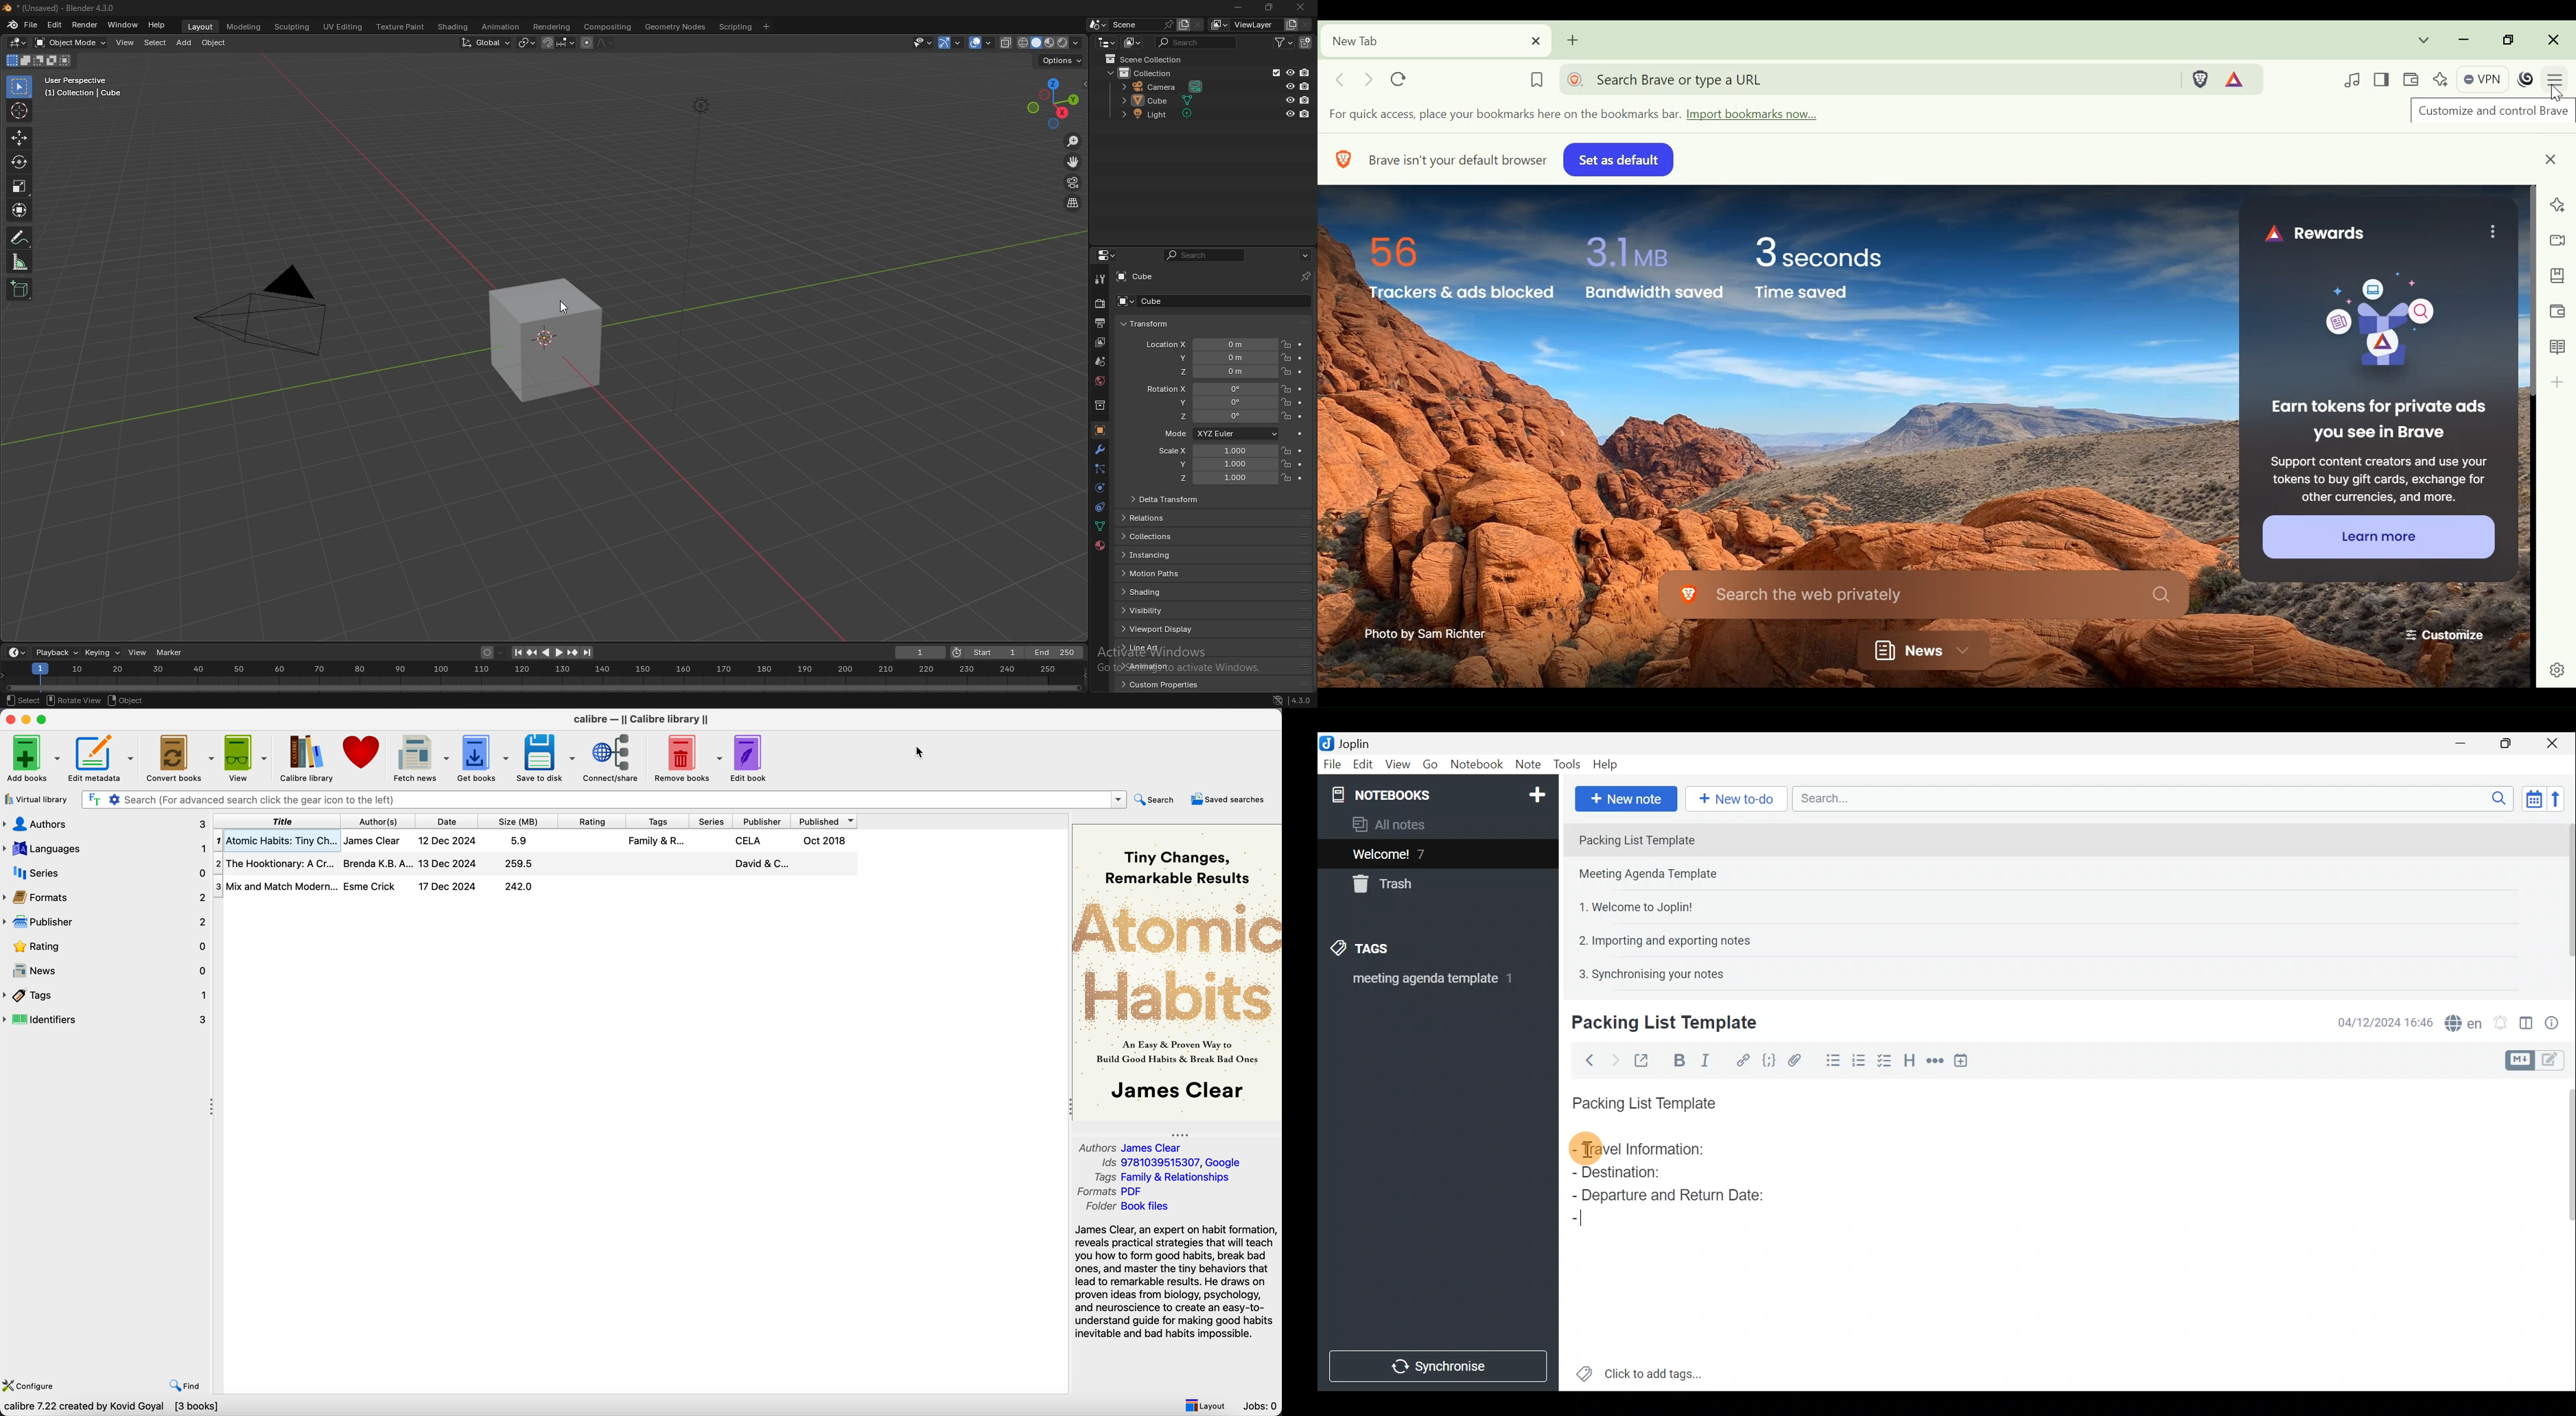 The height and width of the screenshot is (1428, 2576). What do you see at coordinates (1399, 764) in the screenshot?
I see `View` at bounding box center [1399, 764].